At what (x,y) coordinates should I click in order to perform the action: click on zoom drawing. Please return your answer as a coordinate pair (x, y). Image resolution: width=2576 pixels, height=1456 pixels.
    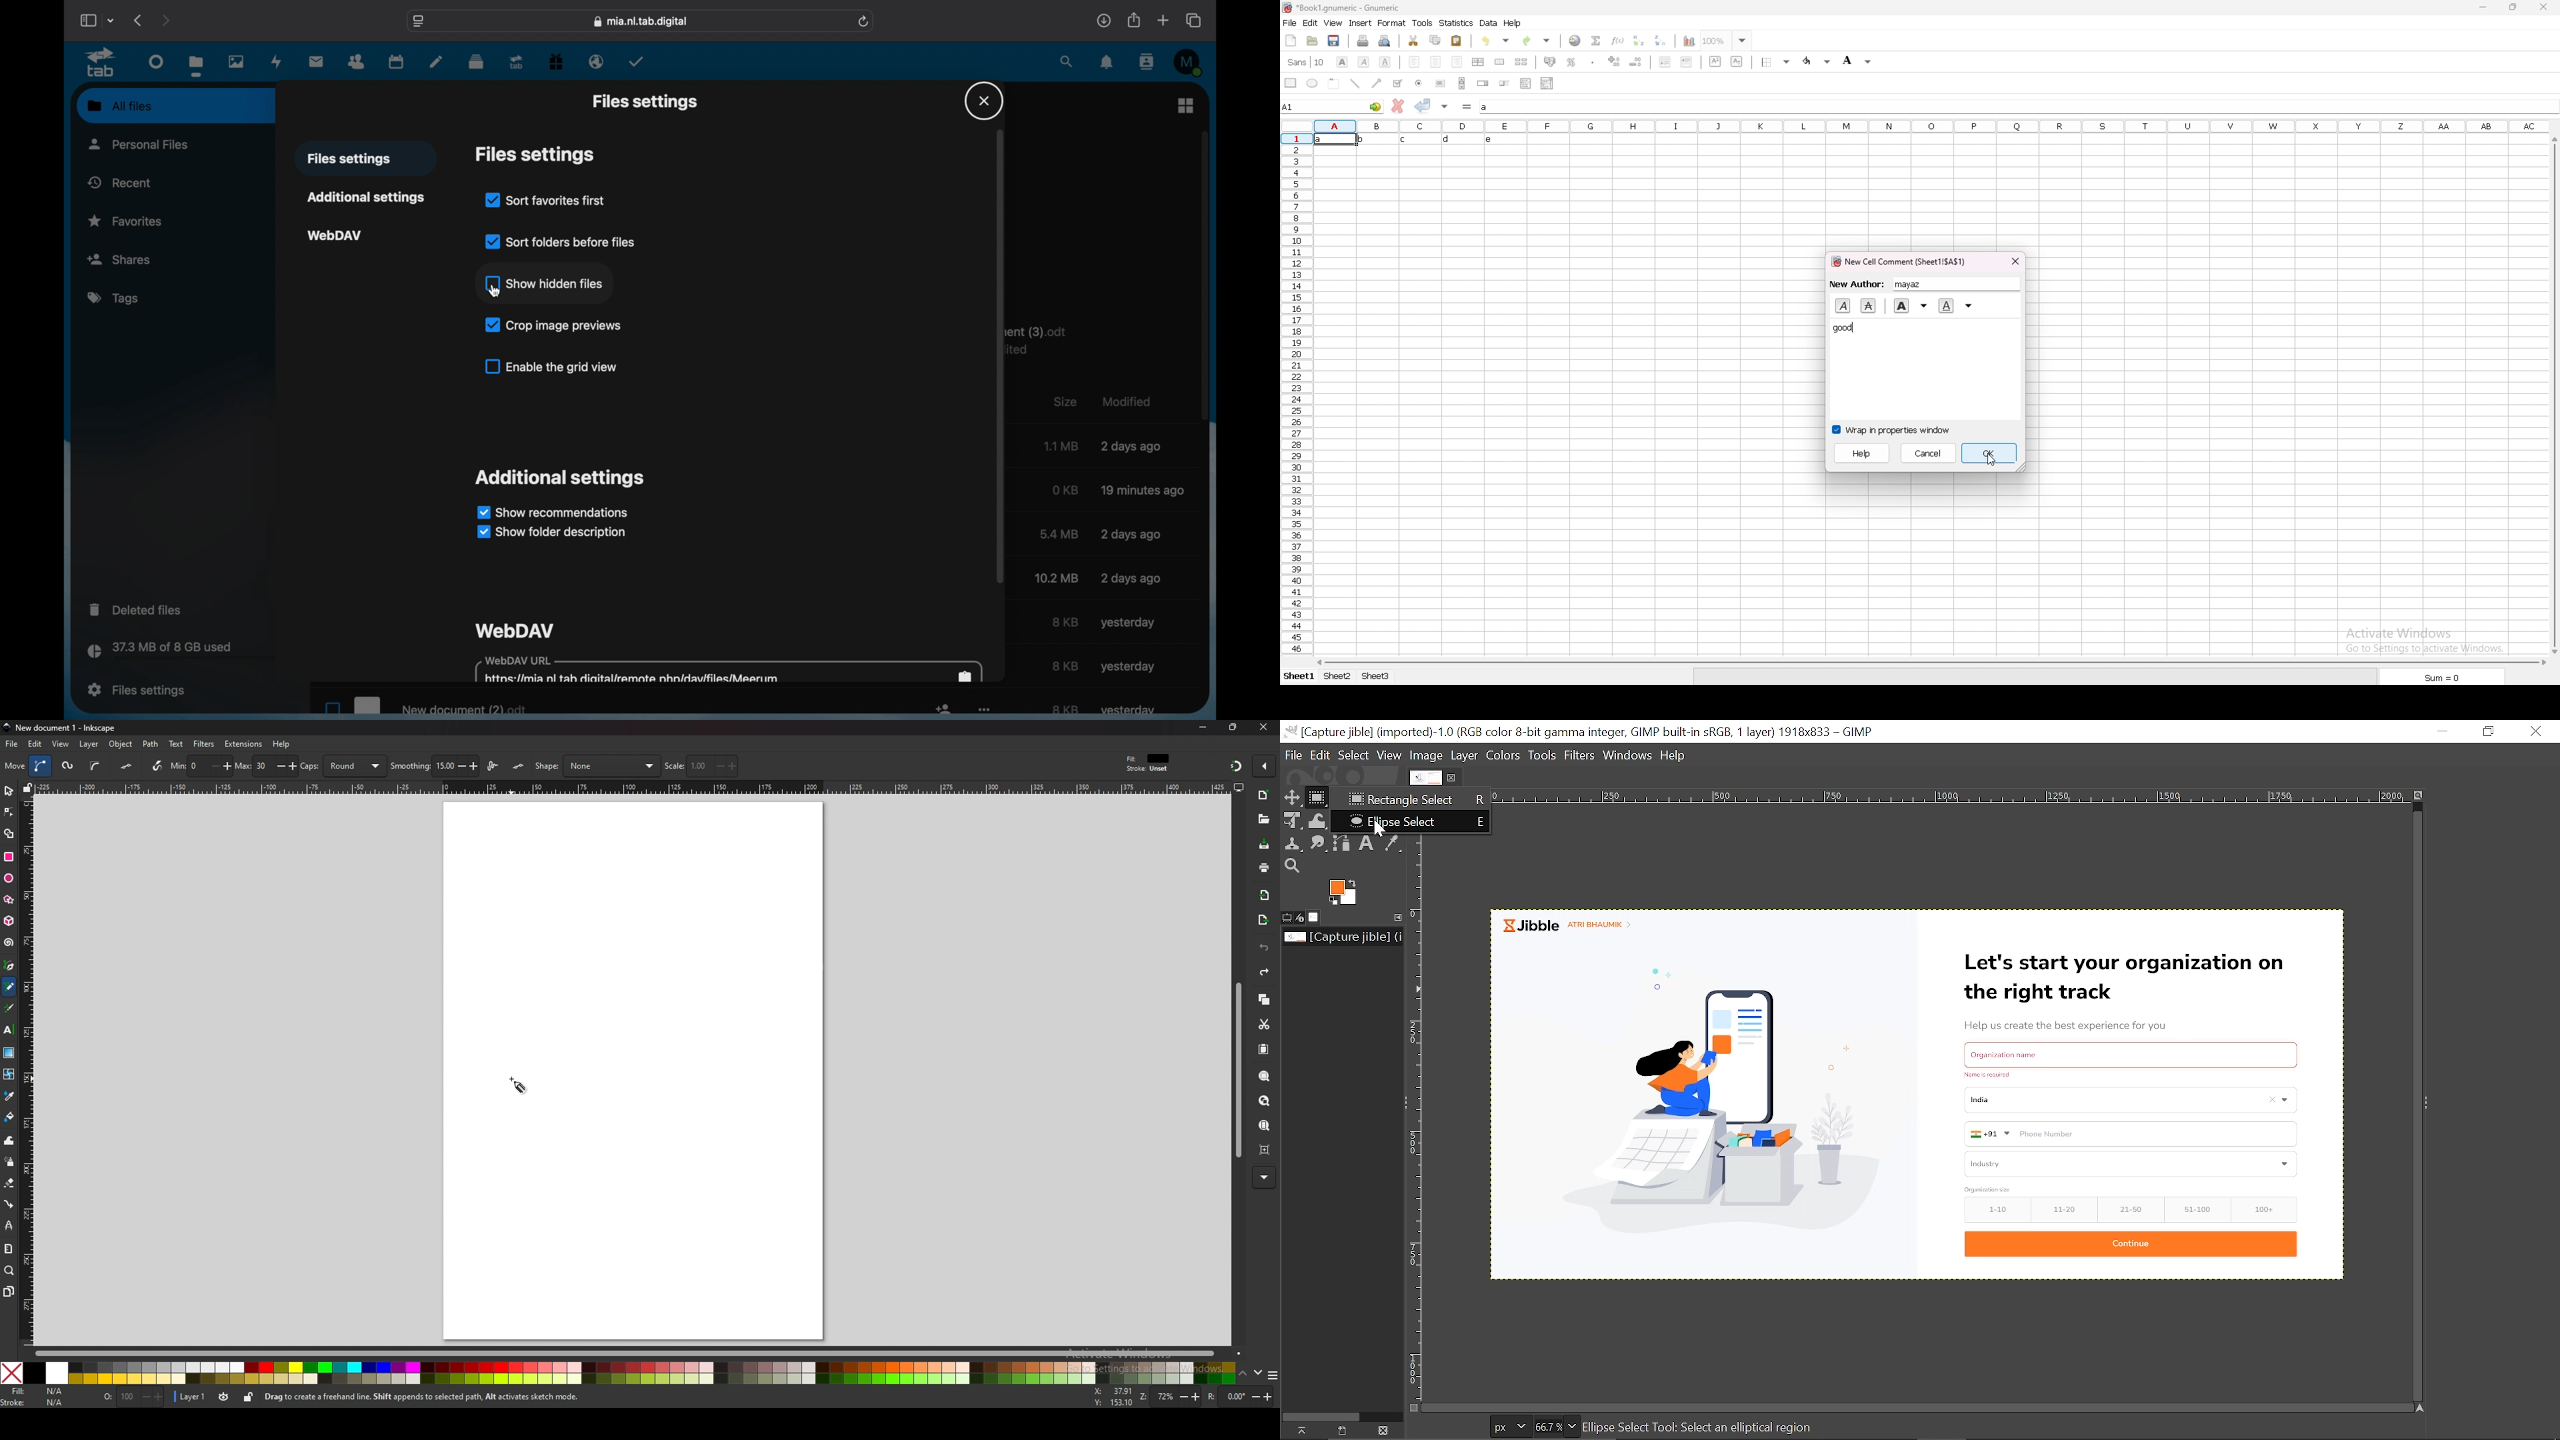
    Looking at the image, I should click on (1265, 1102).